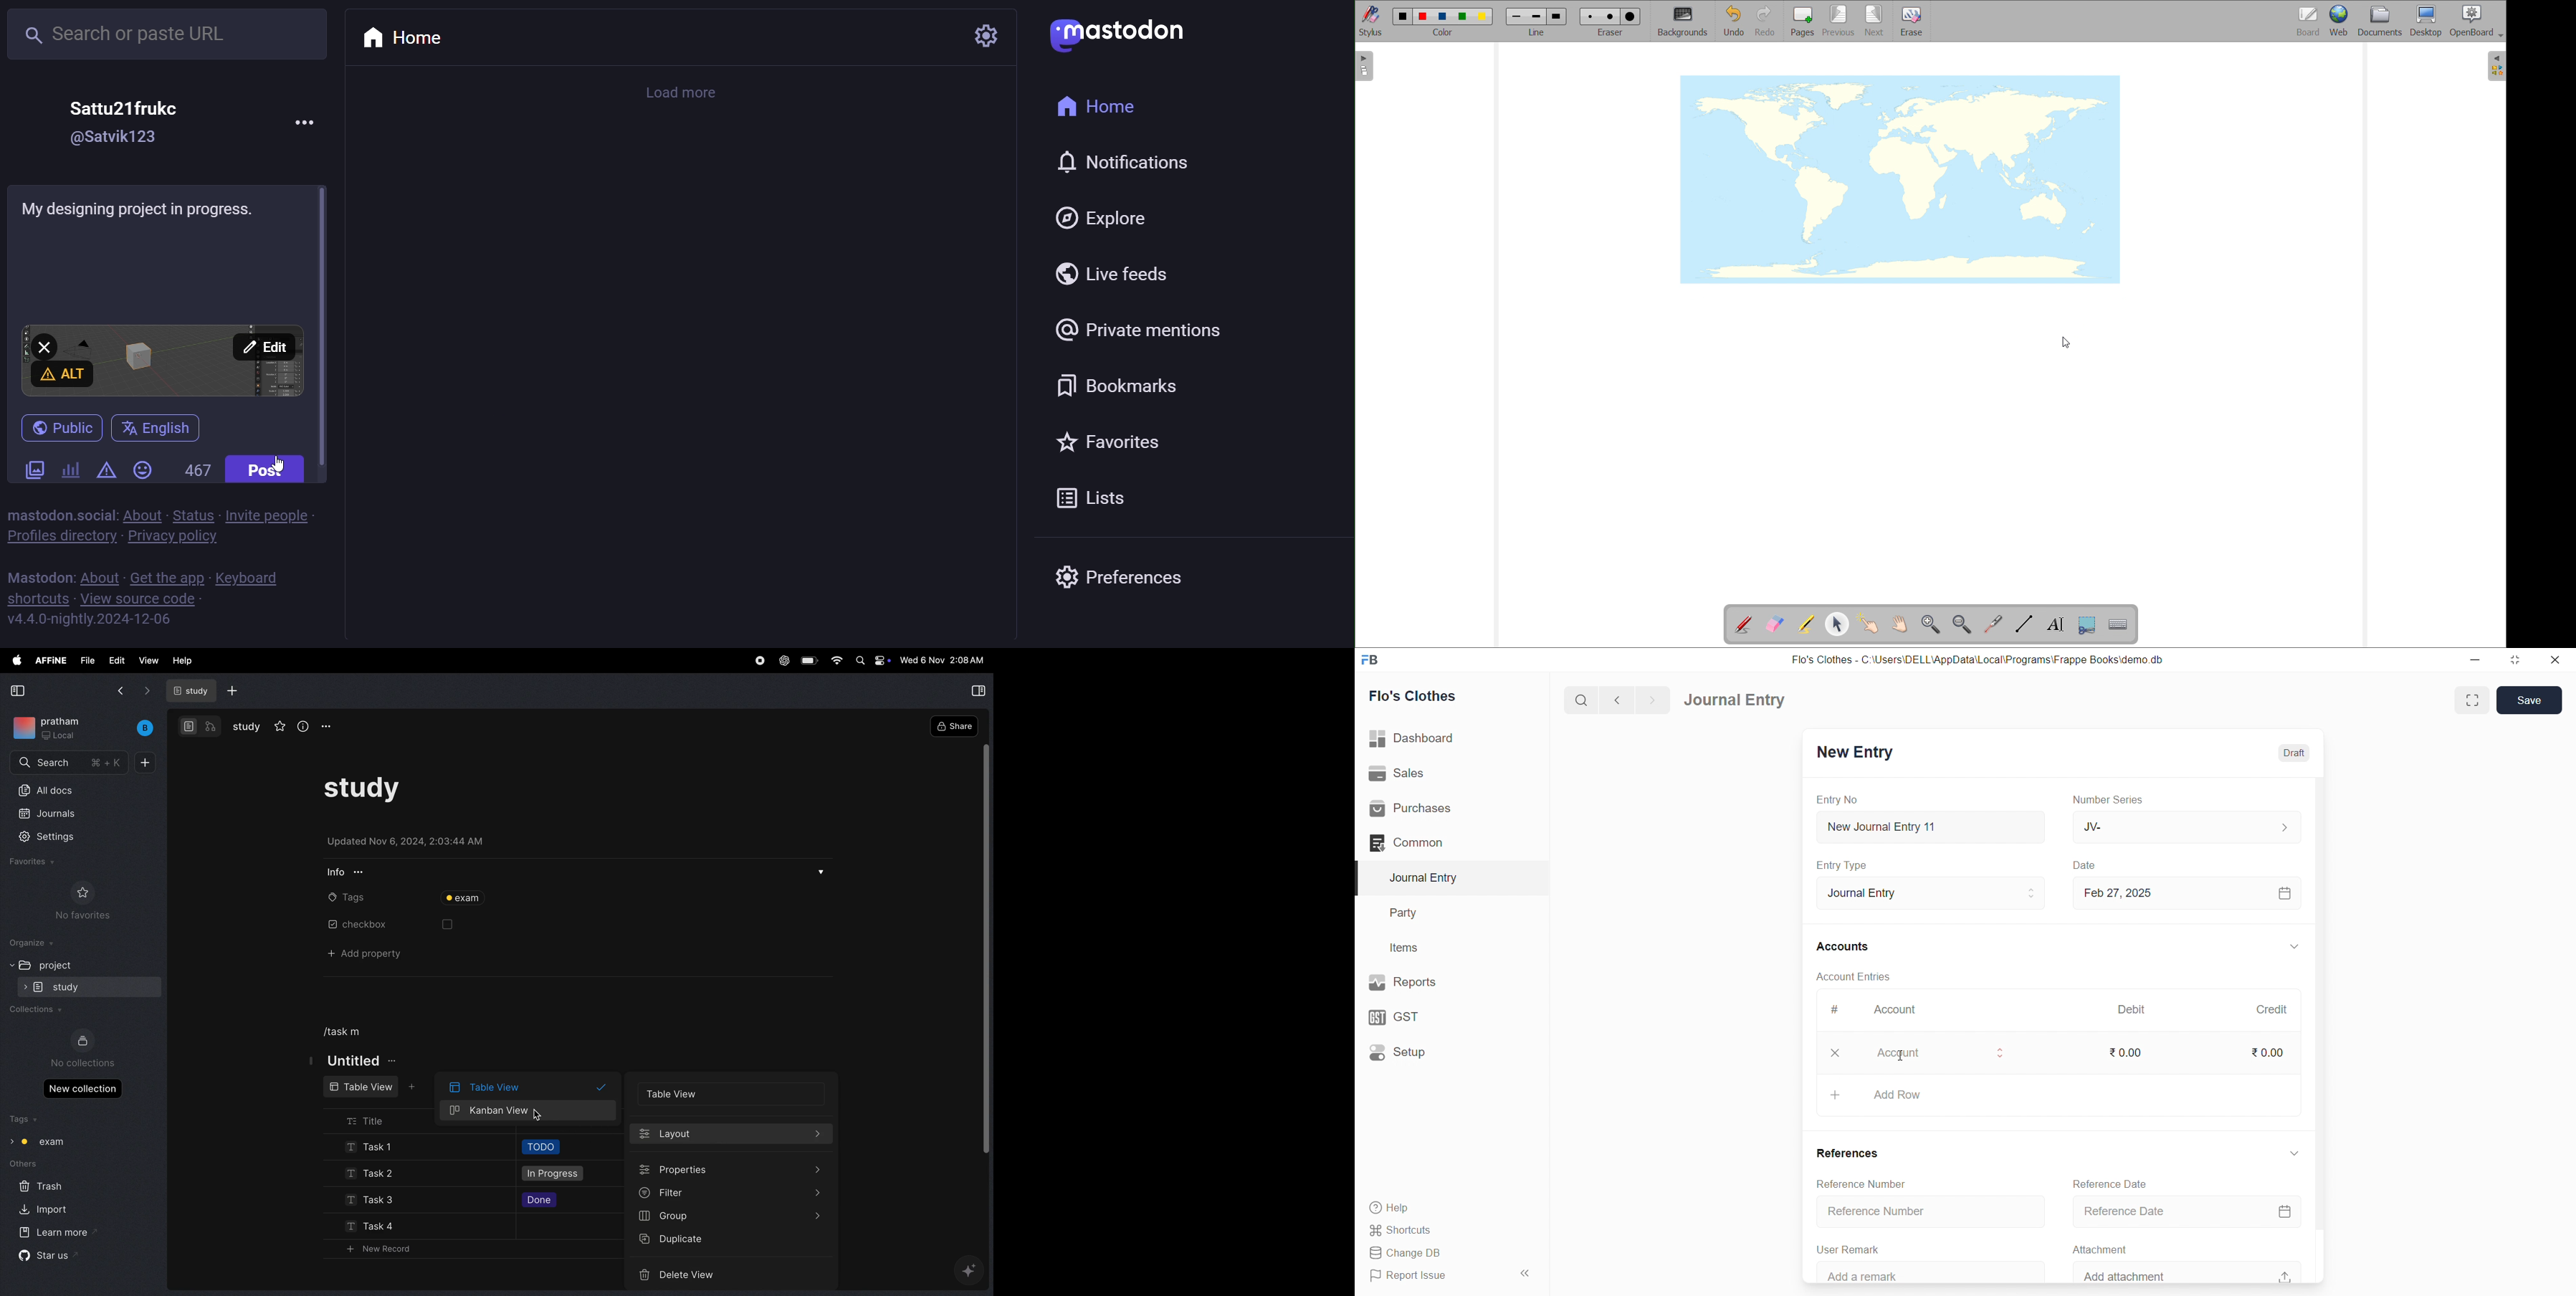 Image resolution: width=2576 pixels, height=1316 pixels. Describe the element at coordinates (325, 331) in the screenshot. I see `scroll bar` at that location.